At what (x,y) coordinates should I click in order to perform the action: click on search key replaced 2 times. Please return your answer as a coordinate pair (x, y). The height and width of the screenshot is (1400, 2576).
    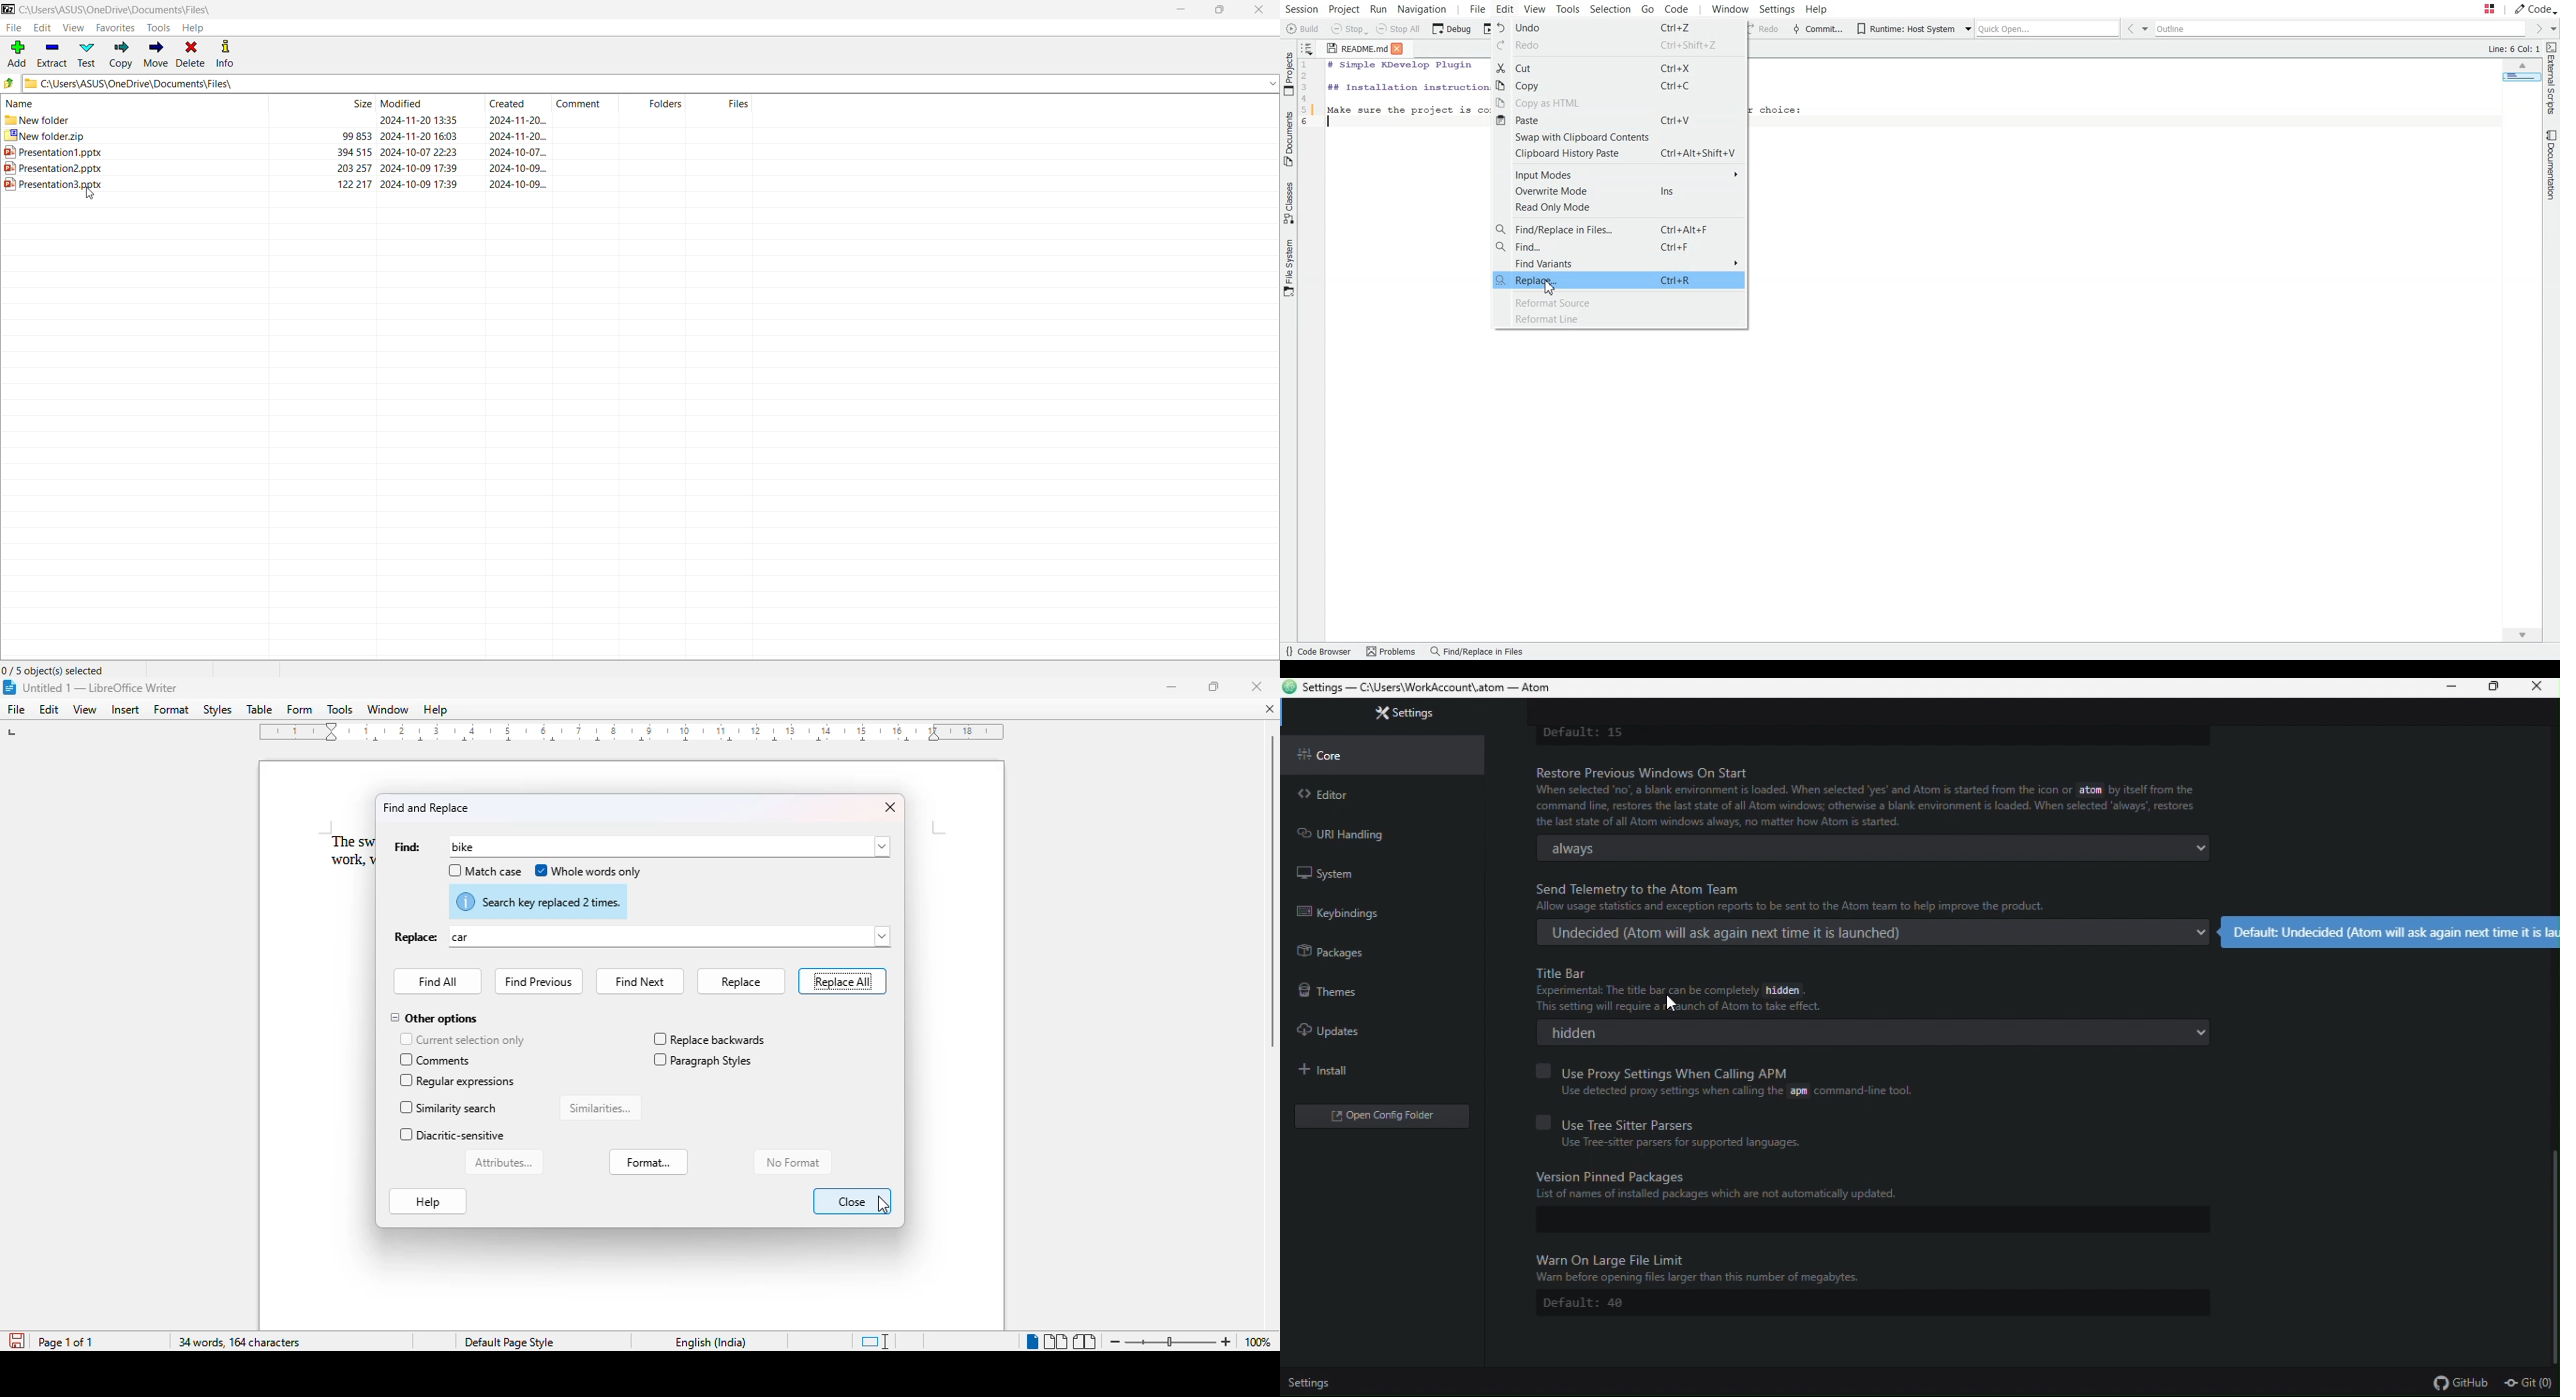
    Looking at the image, I should click on (539, 900).